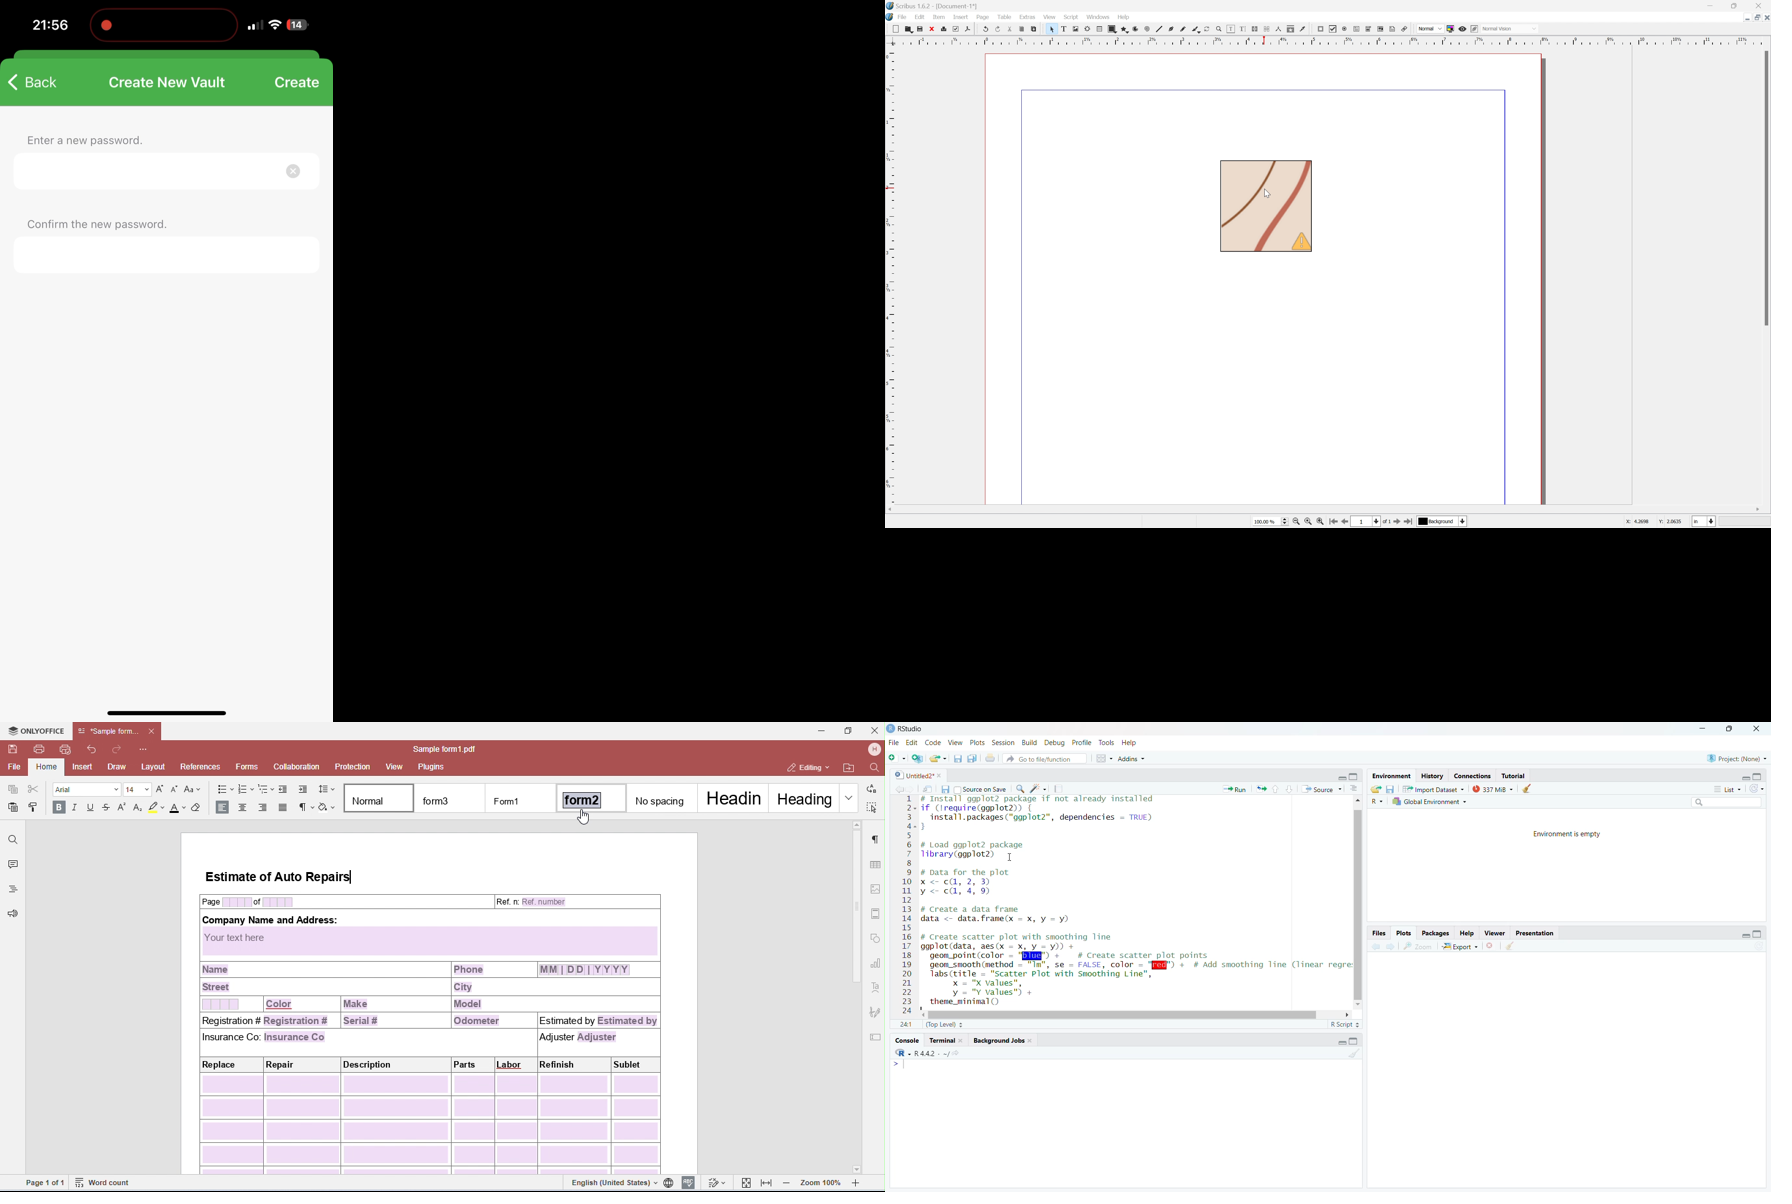  What do you see at coordinates (1728, 790) in the screenshot?
I see `List ` at bounding box center [1728, 790].